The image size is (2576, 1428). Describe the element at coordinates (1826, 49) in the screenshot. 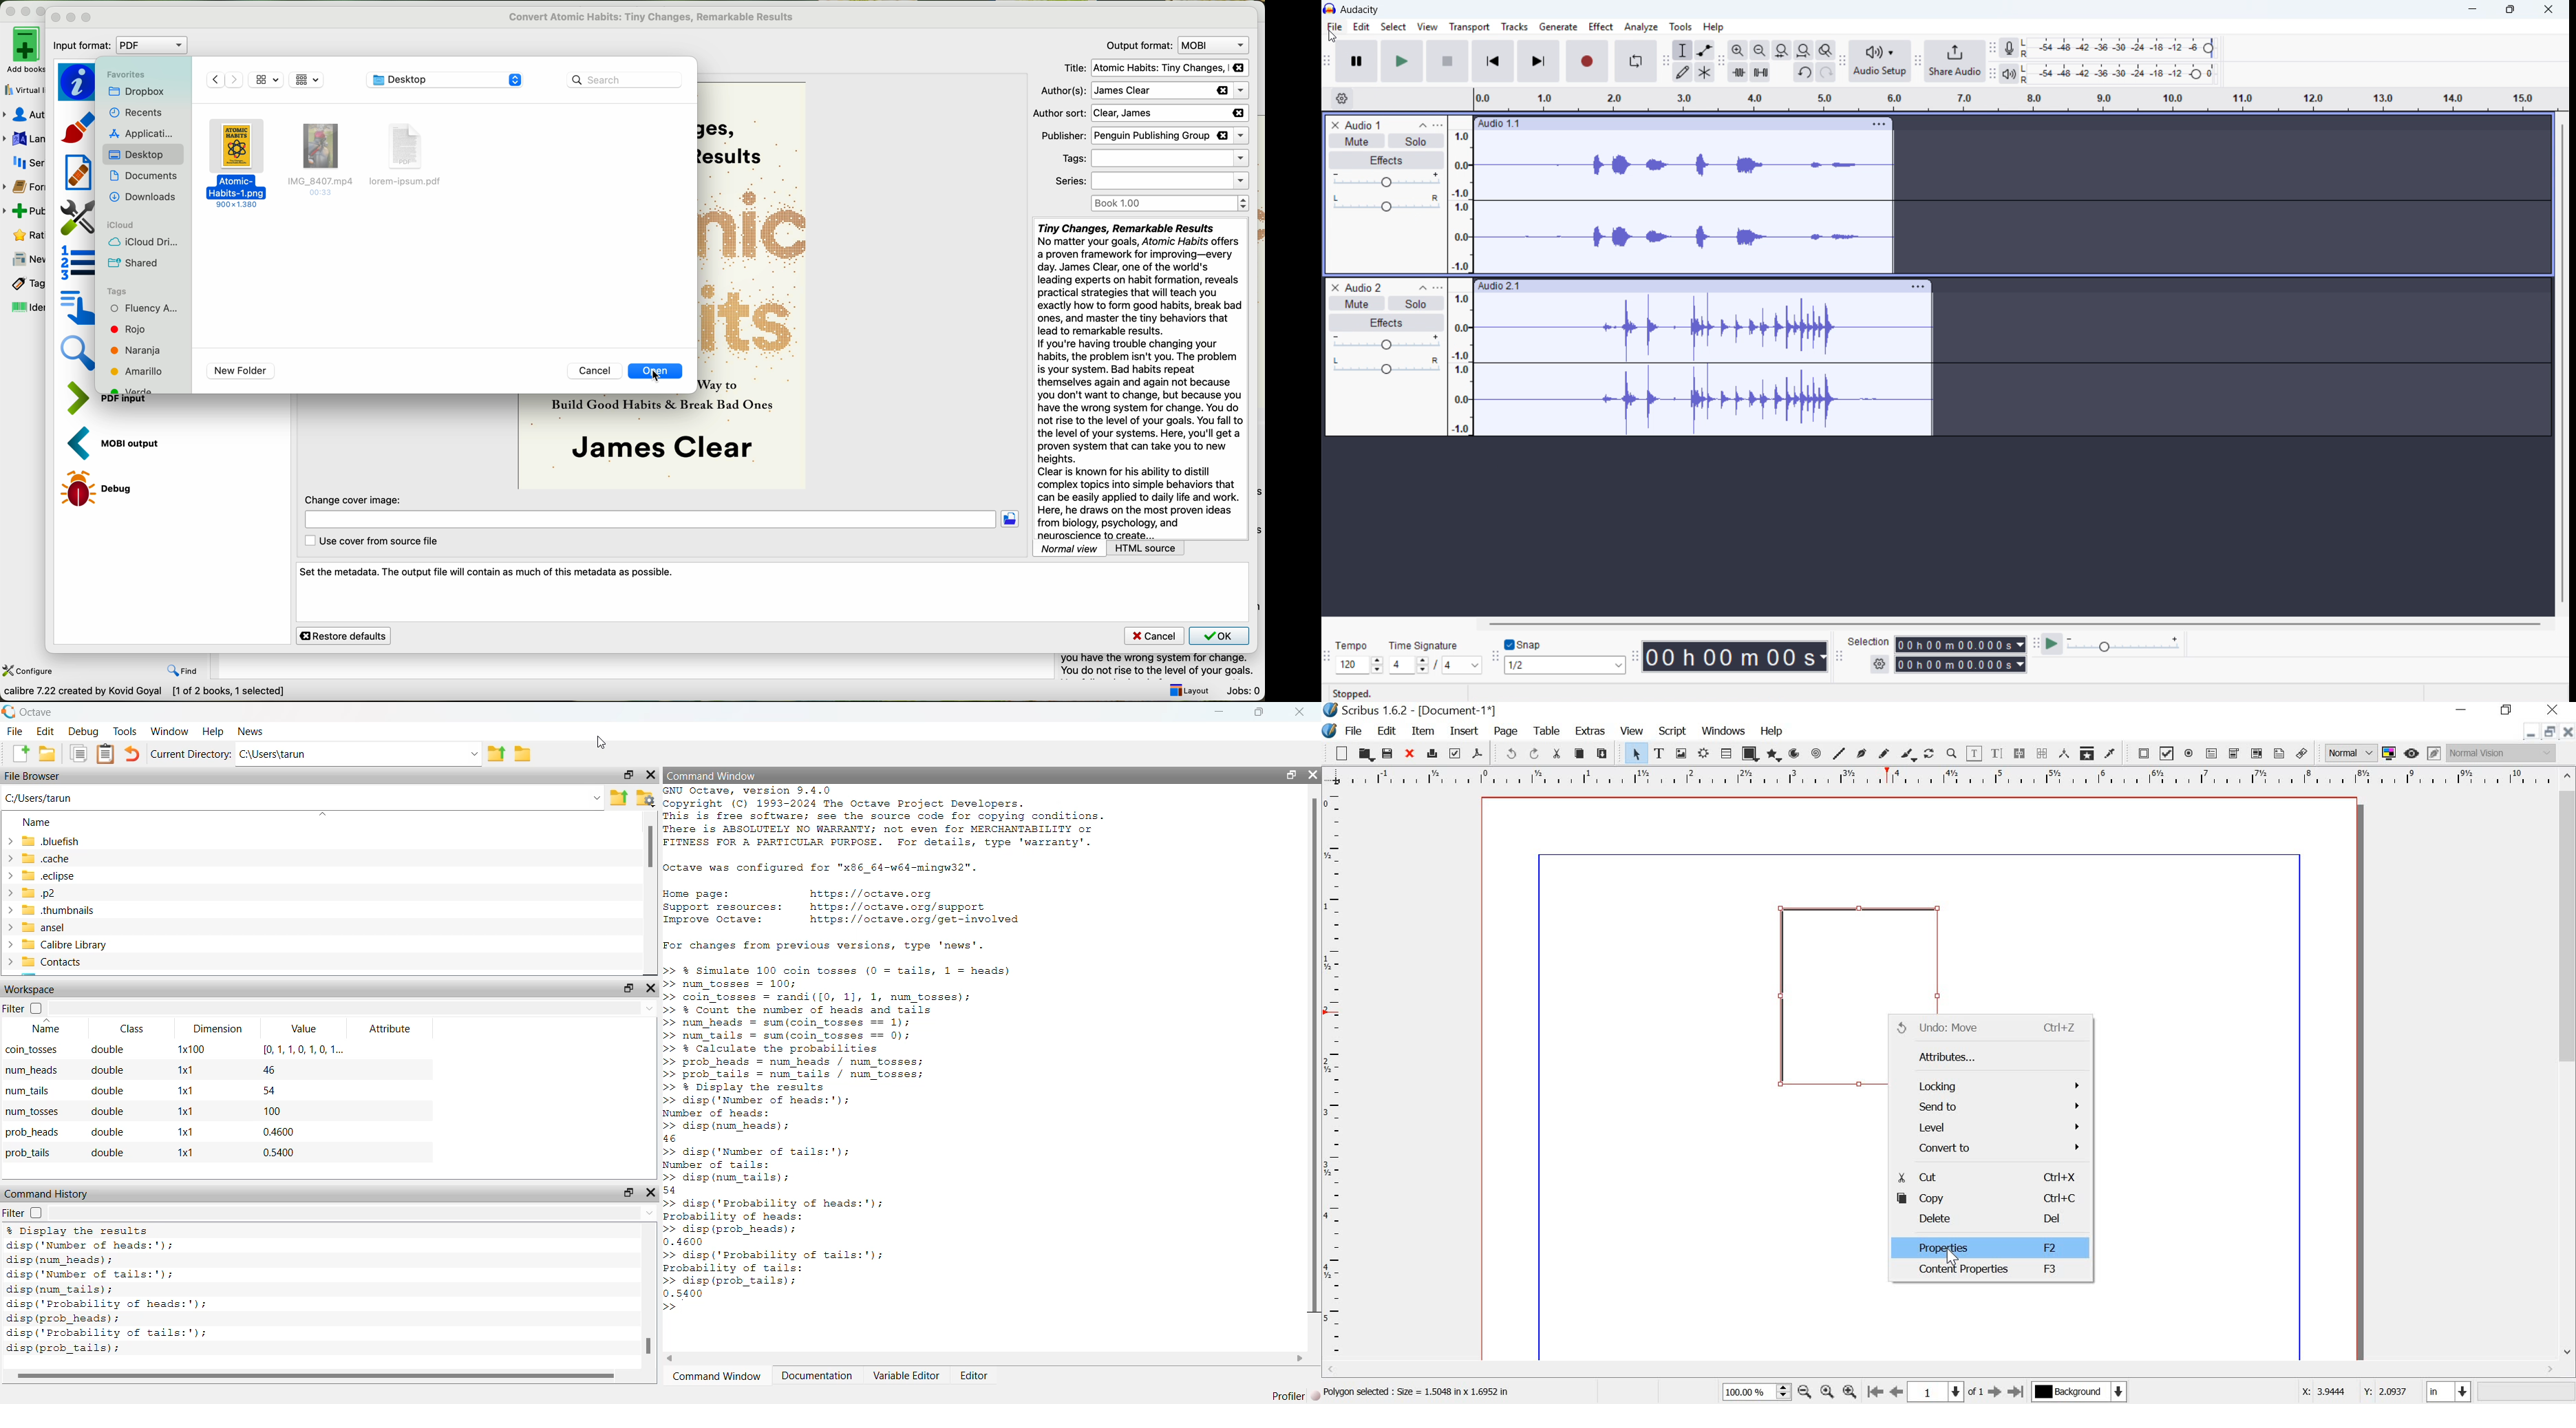

I see `Toggle zoom ` at that location.